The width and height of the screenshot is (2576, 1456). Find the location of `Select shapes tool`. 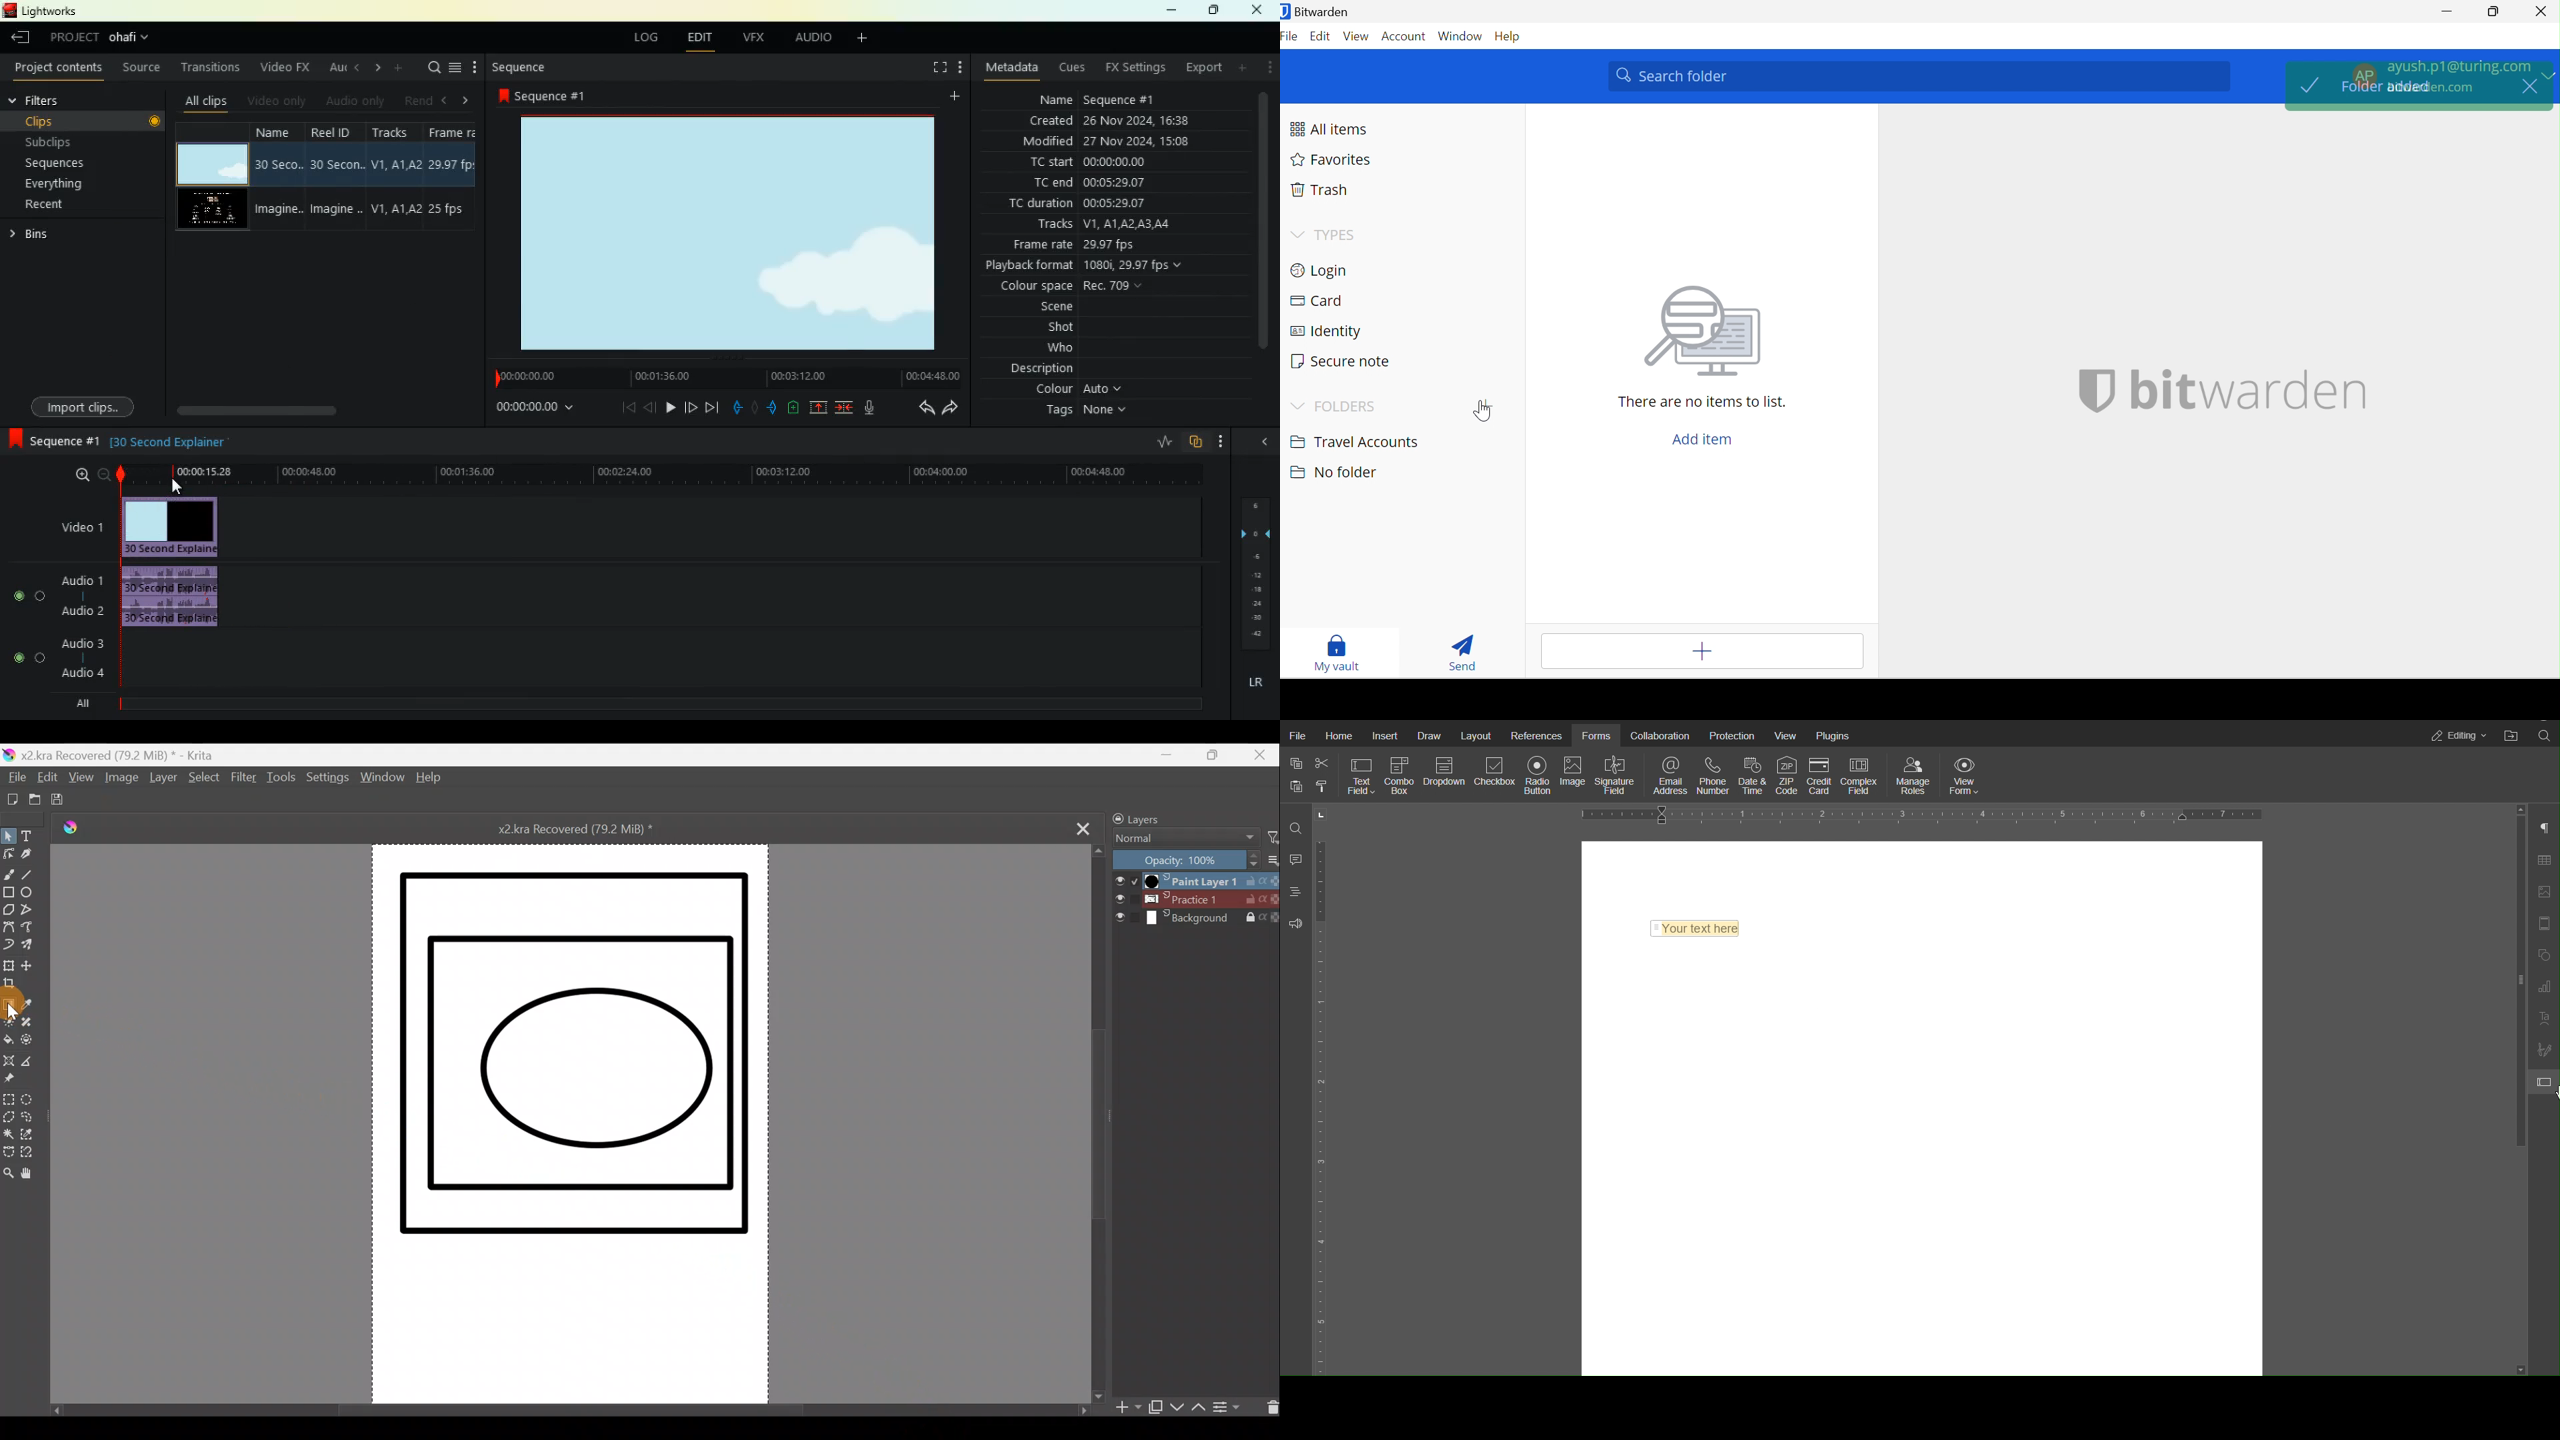

Select shapes tool is located at coordinates (8, 837).